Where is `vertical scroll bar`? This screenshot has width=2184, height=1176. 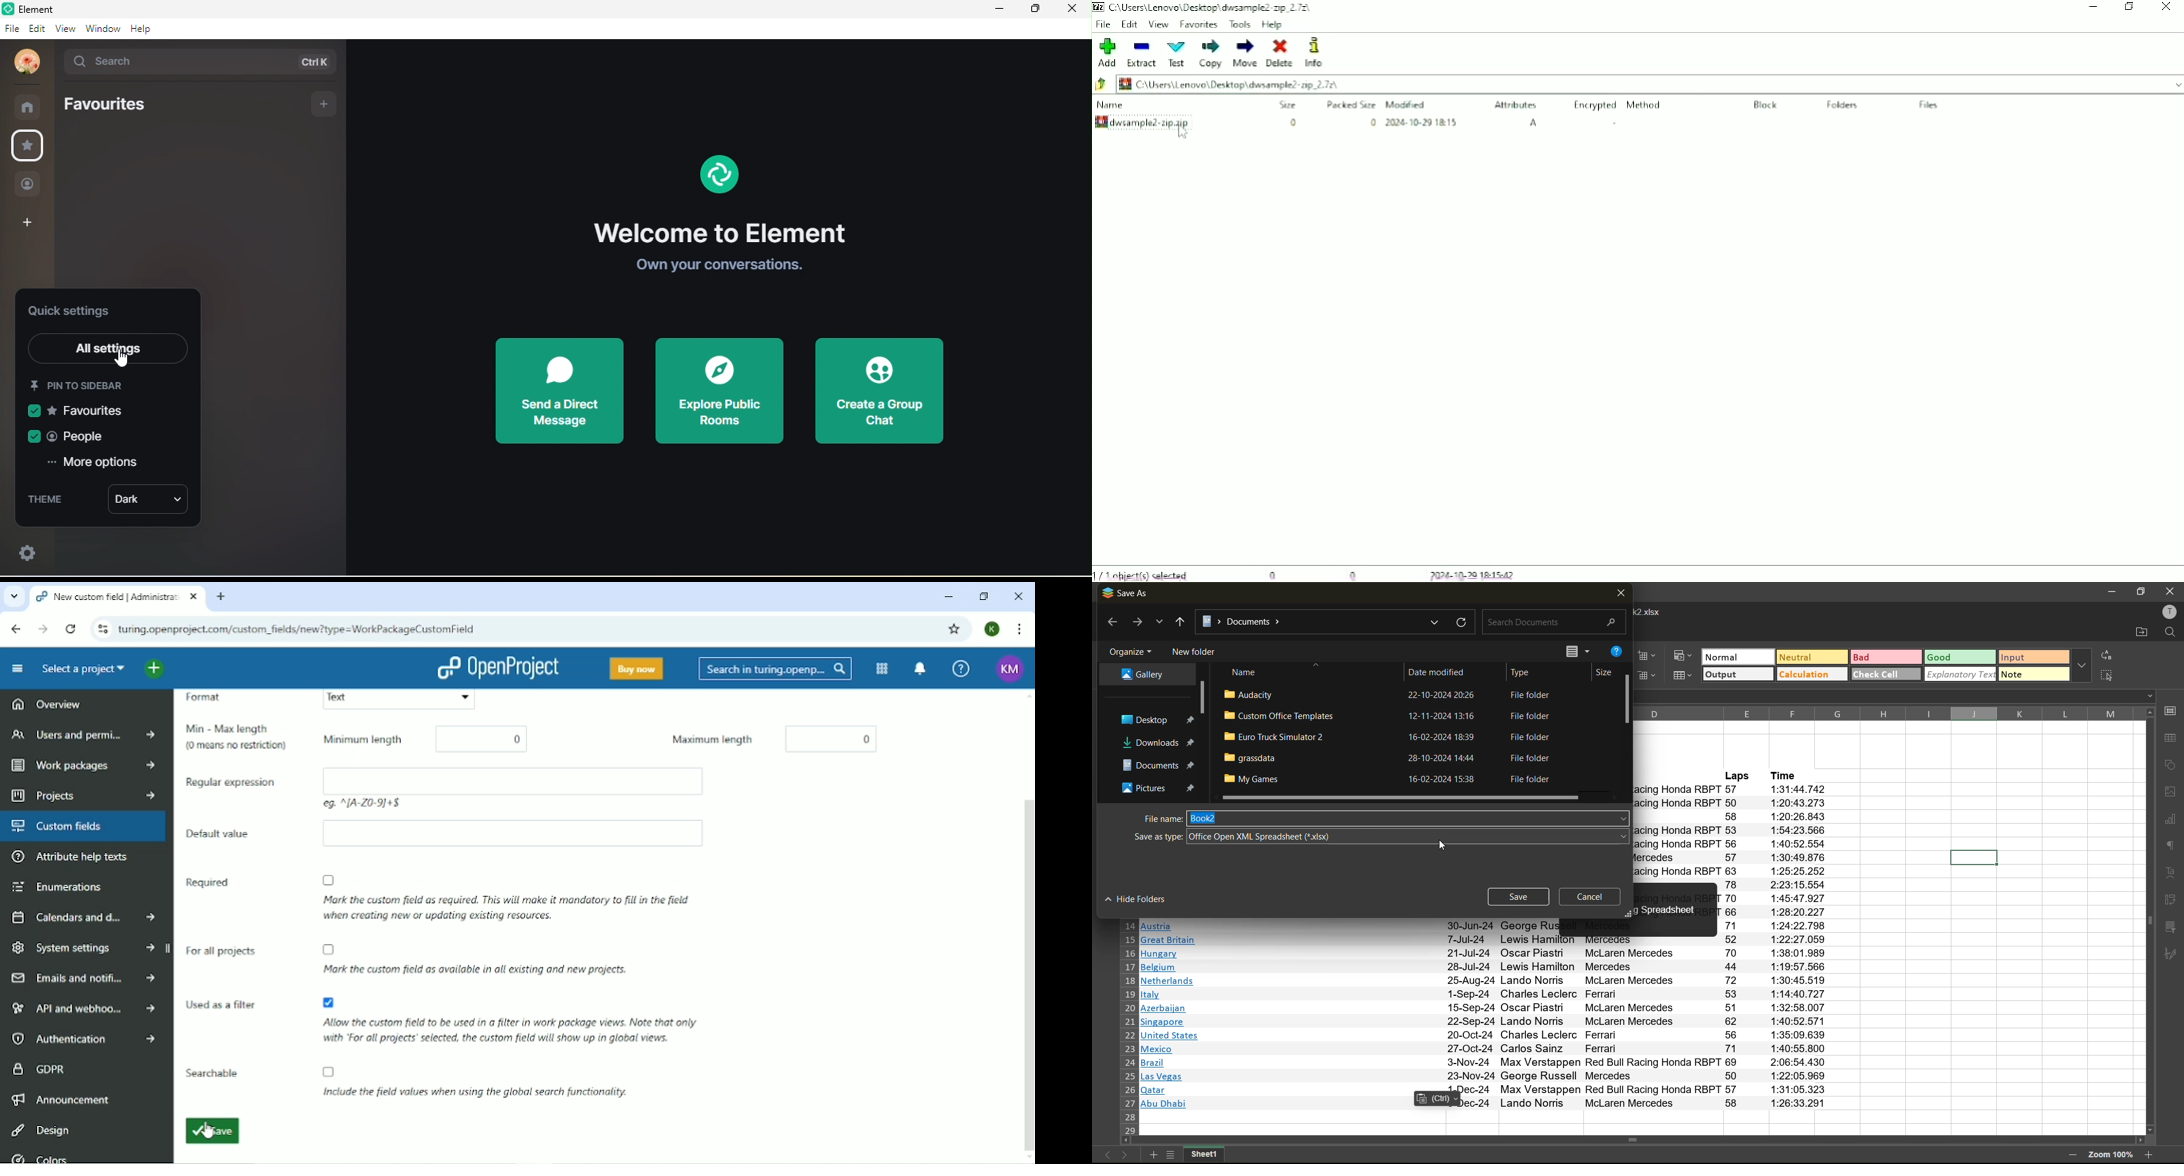
vertical scroll bar is located at coordinates (1628, 700).